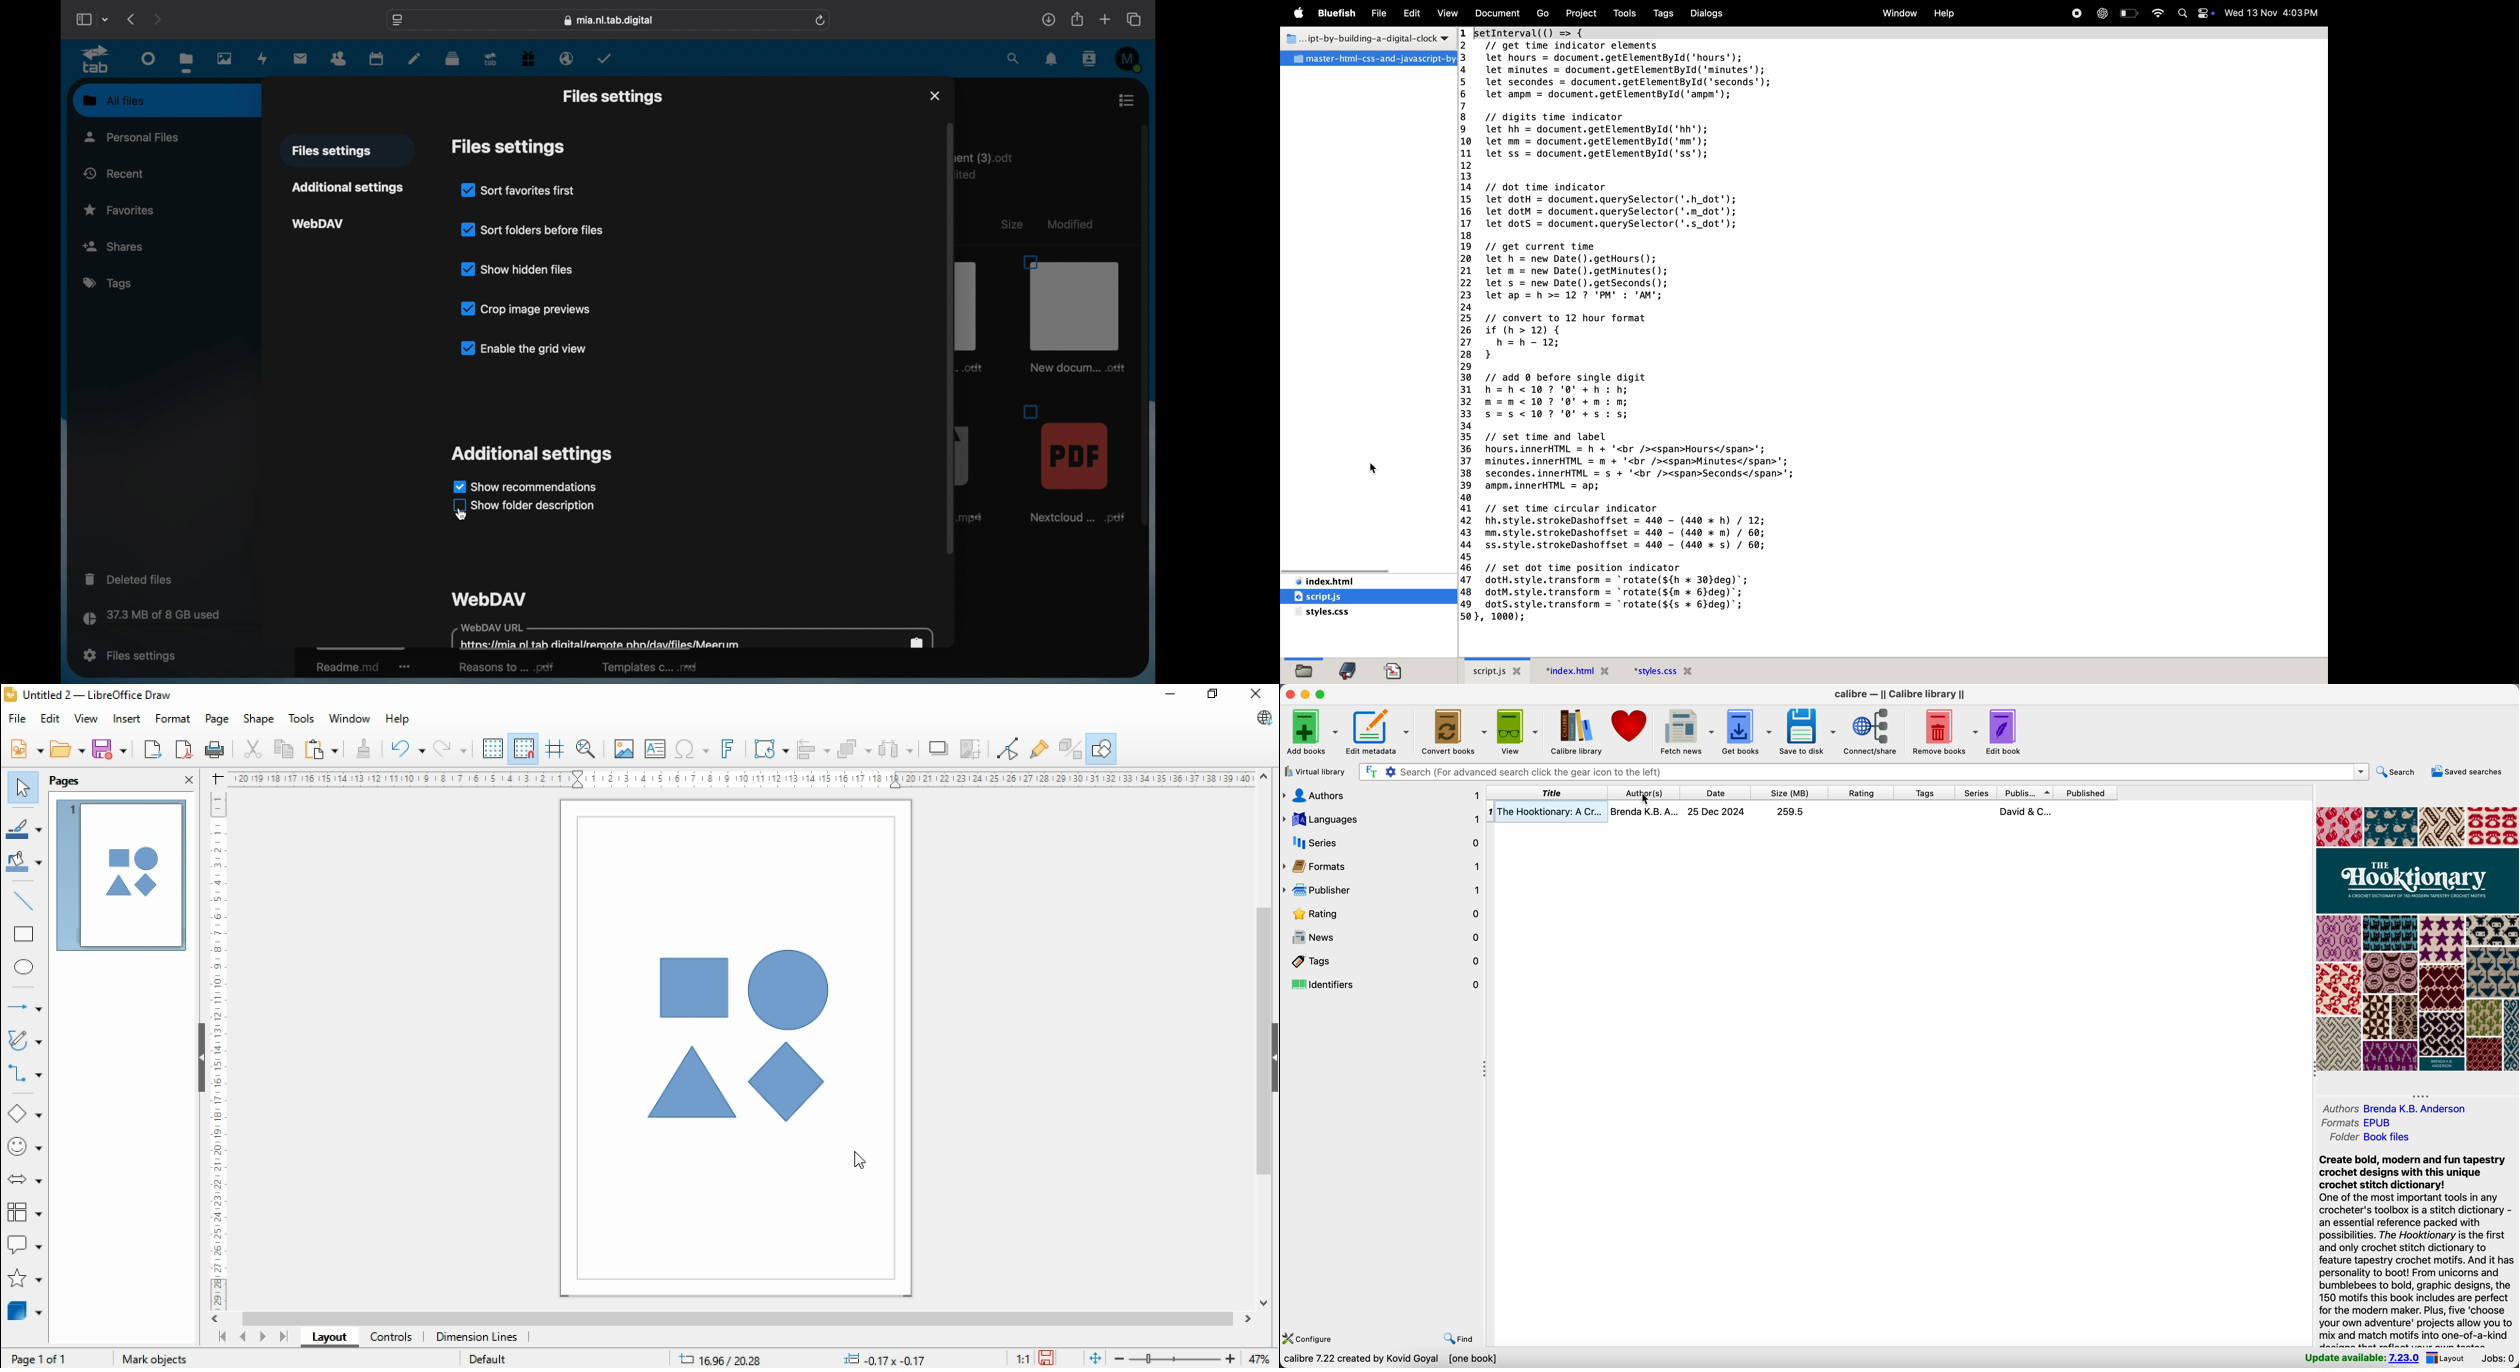 The height and width of the screenshot is (1372, 2520). What do you see at coordinates (992, 162) in the screenshot?
I see `text` at bounding box center [992, 162].